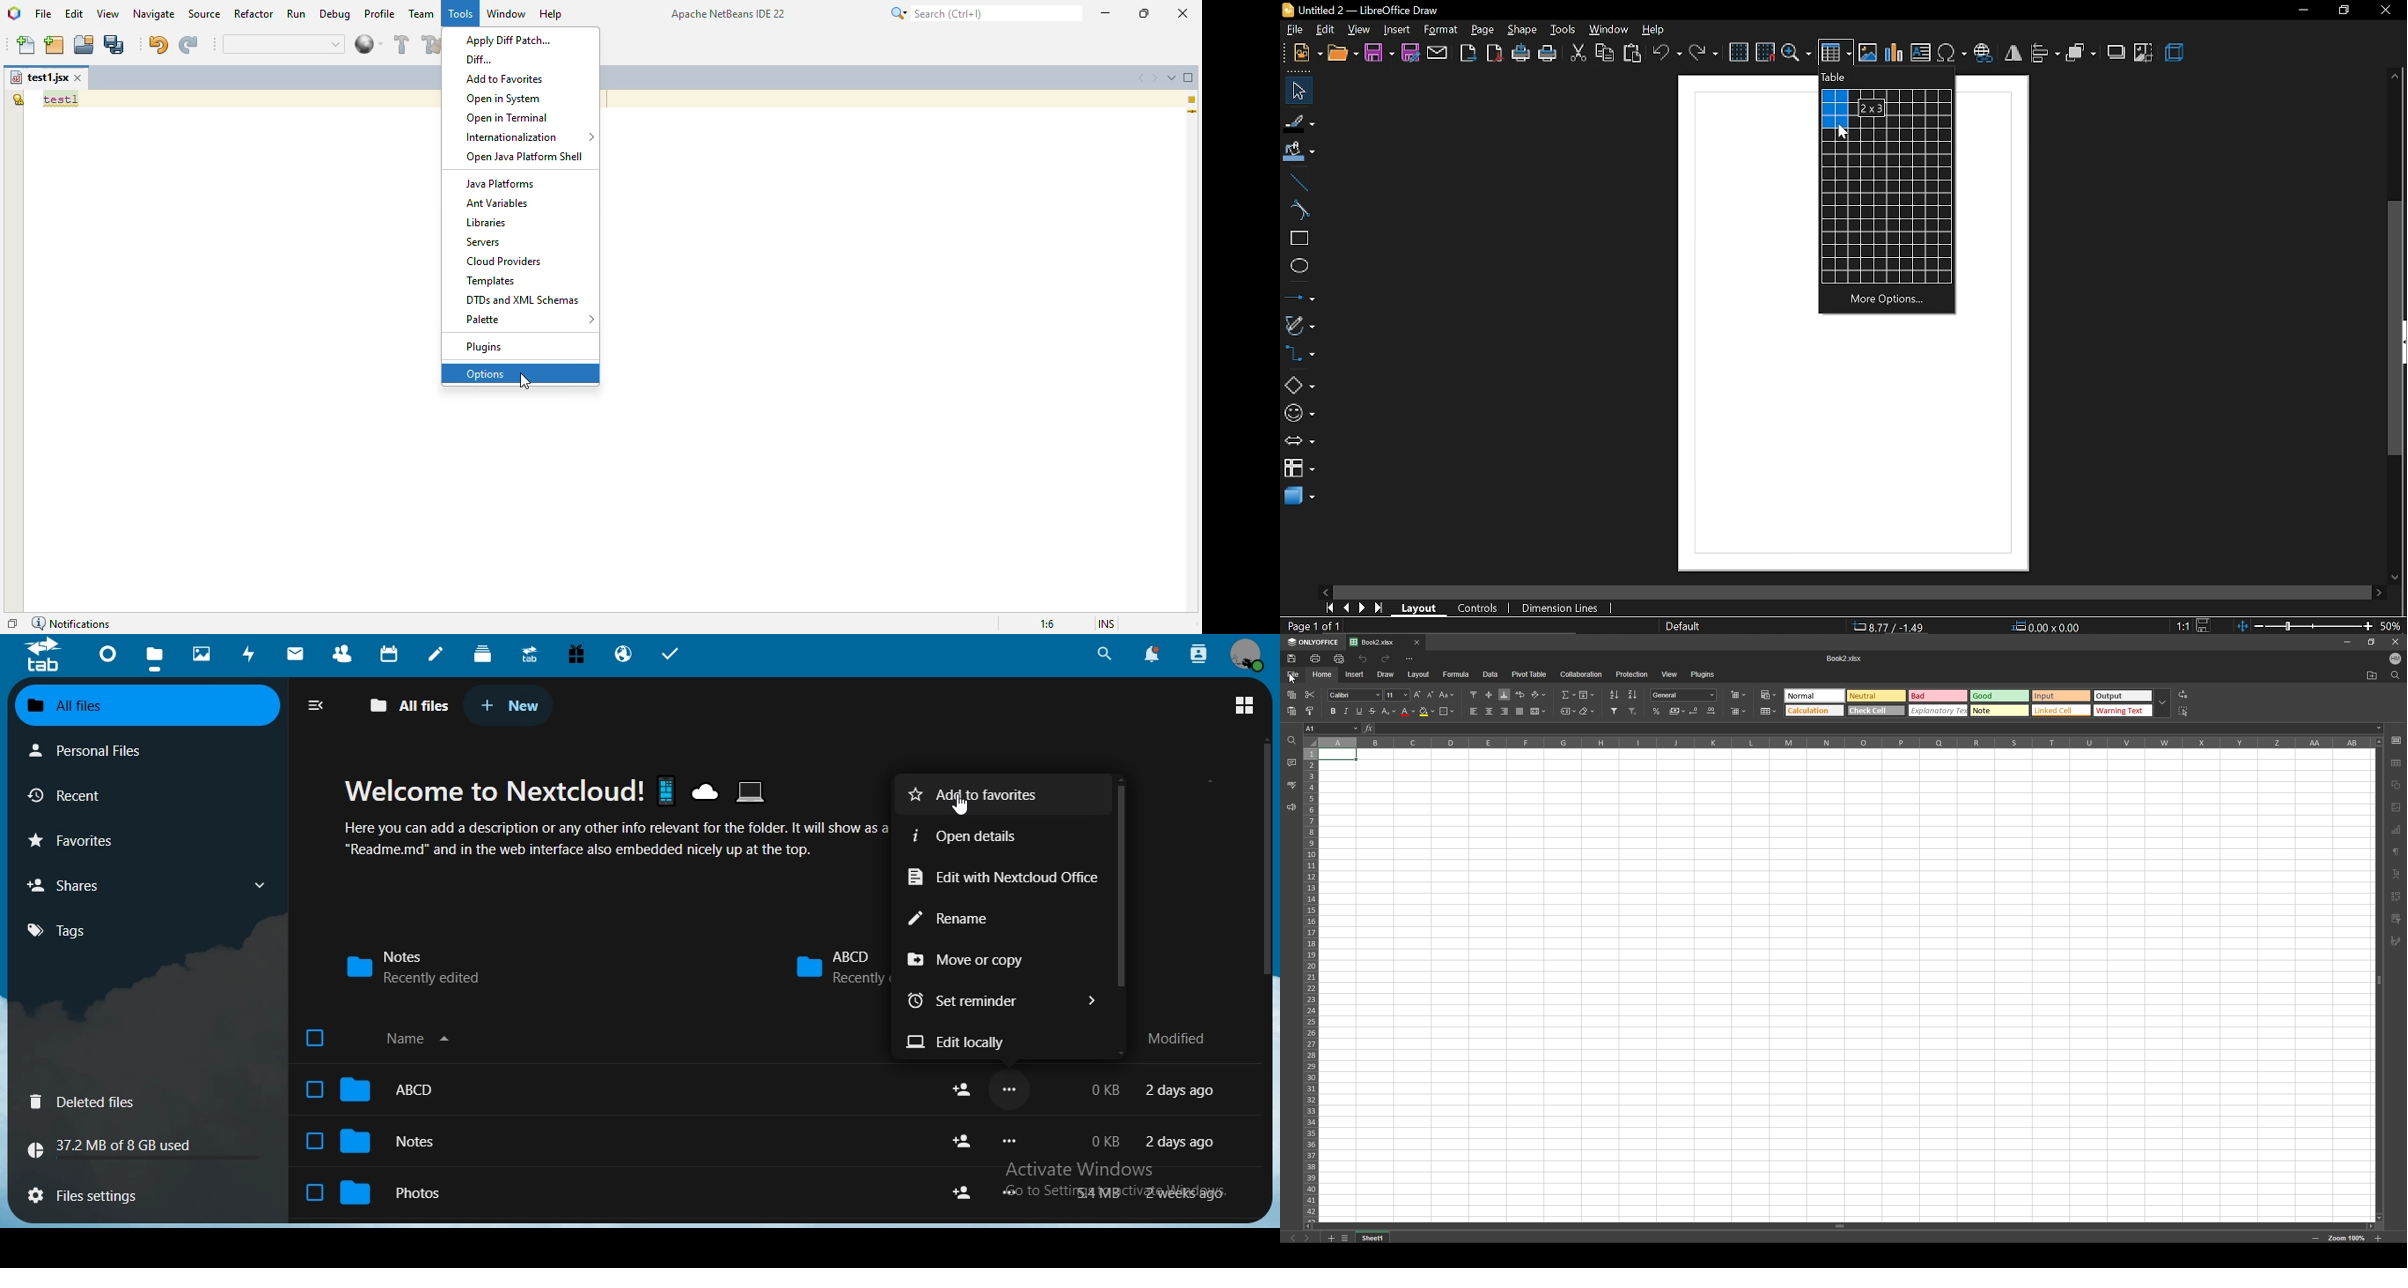  What do you see at coordinates (1845, 742) in the screenshot?
I see `columns` at bounding box center [1845, 742].